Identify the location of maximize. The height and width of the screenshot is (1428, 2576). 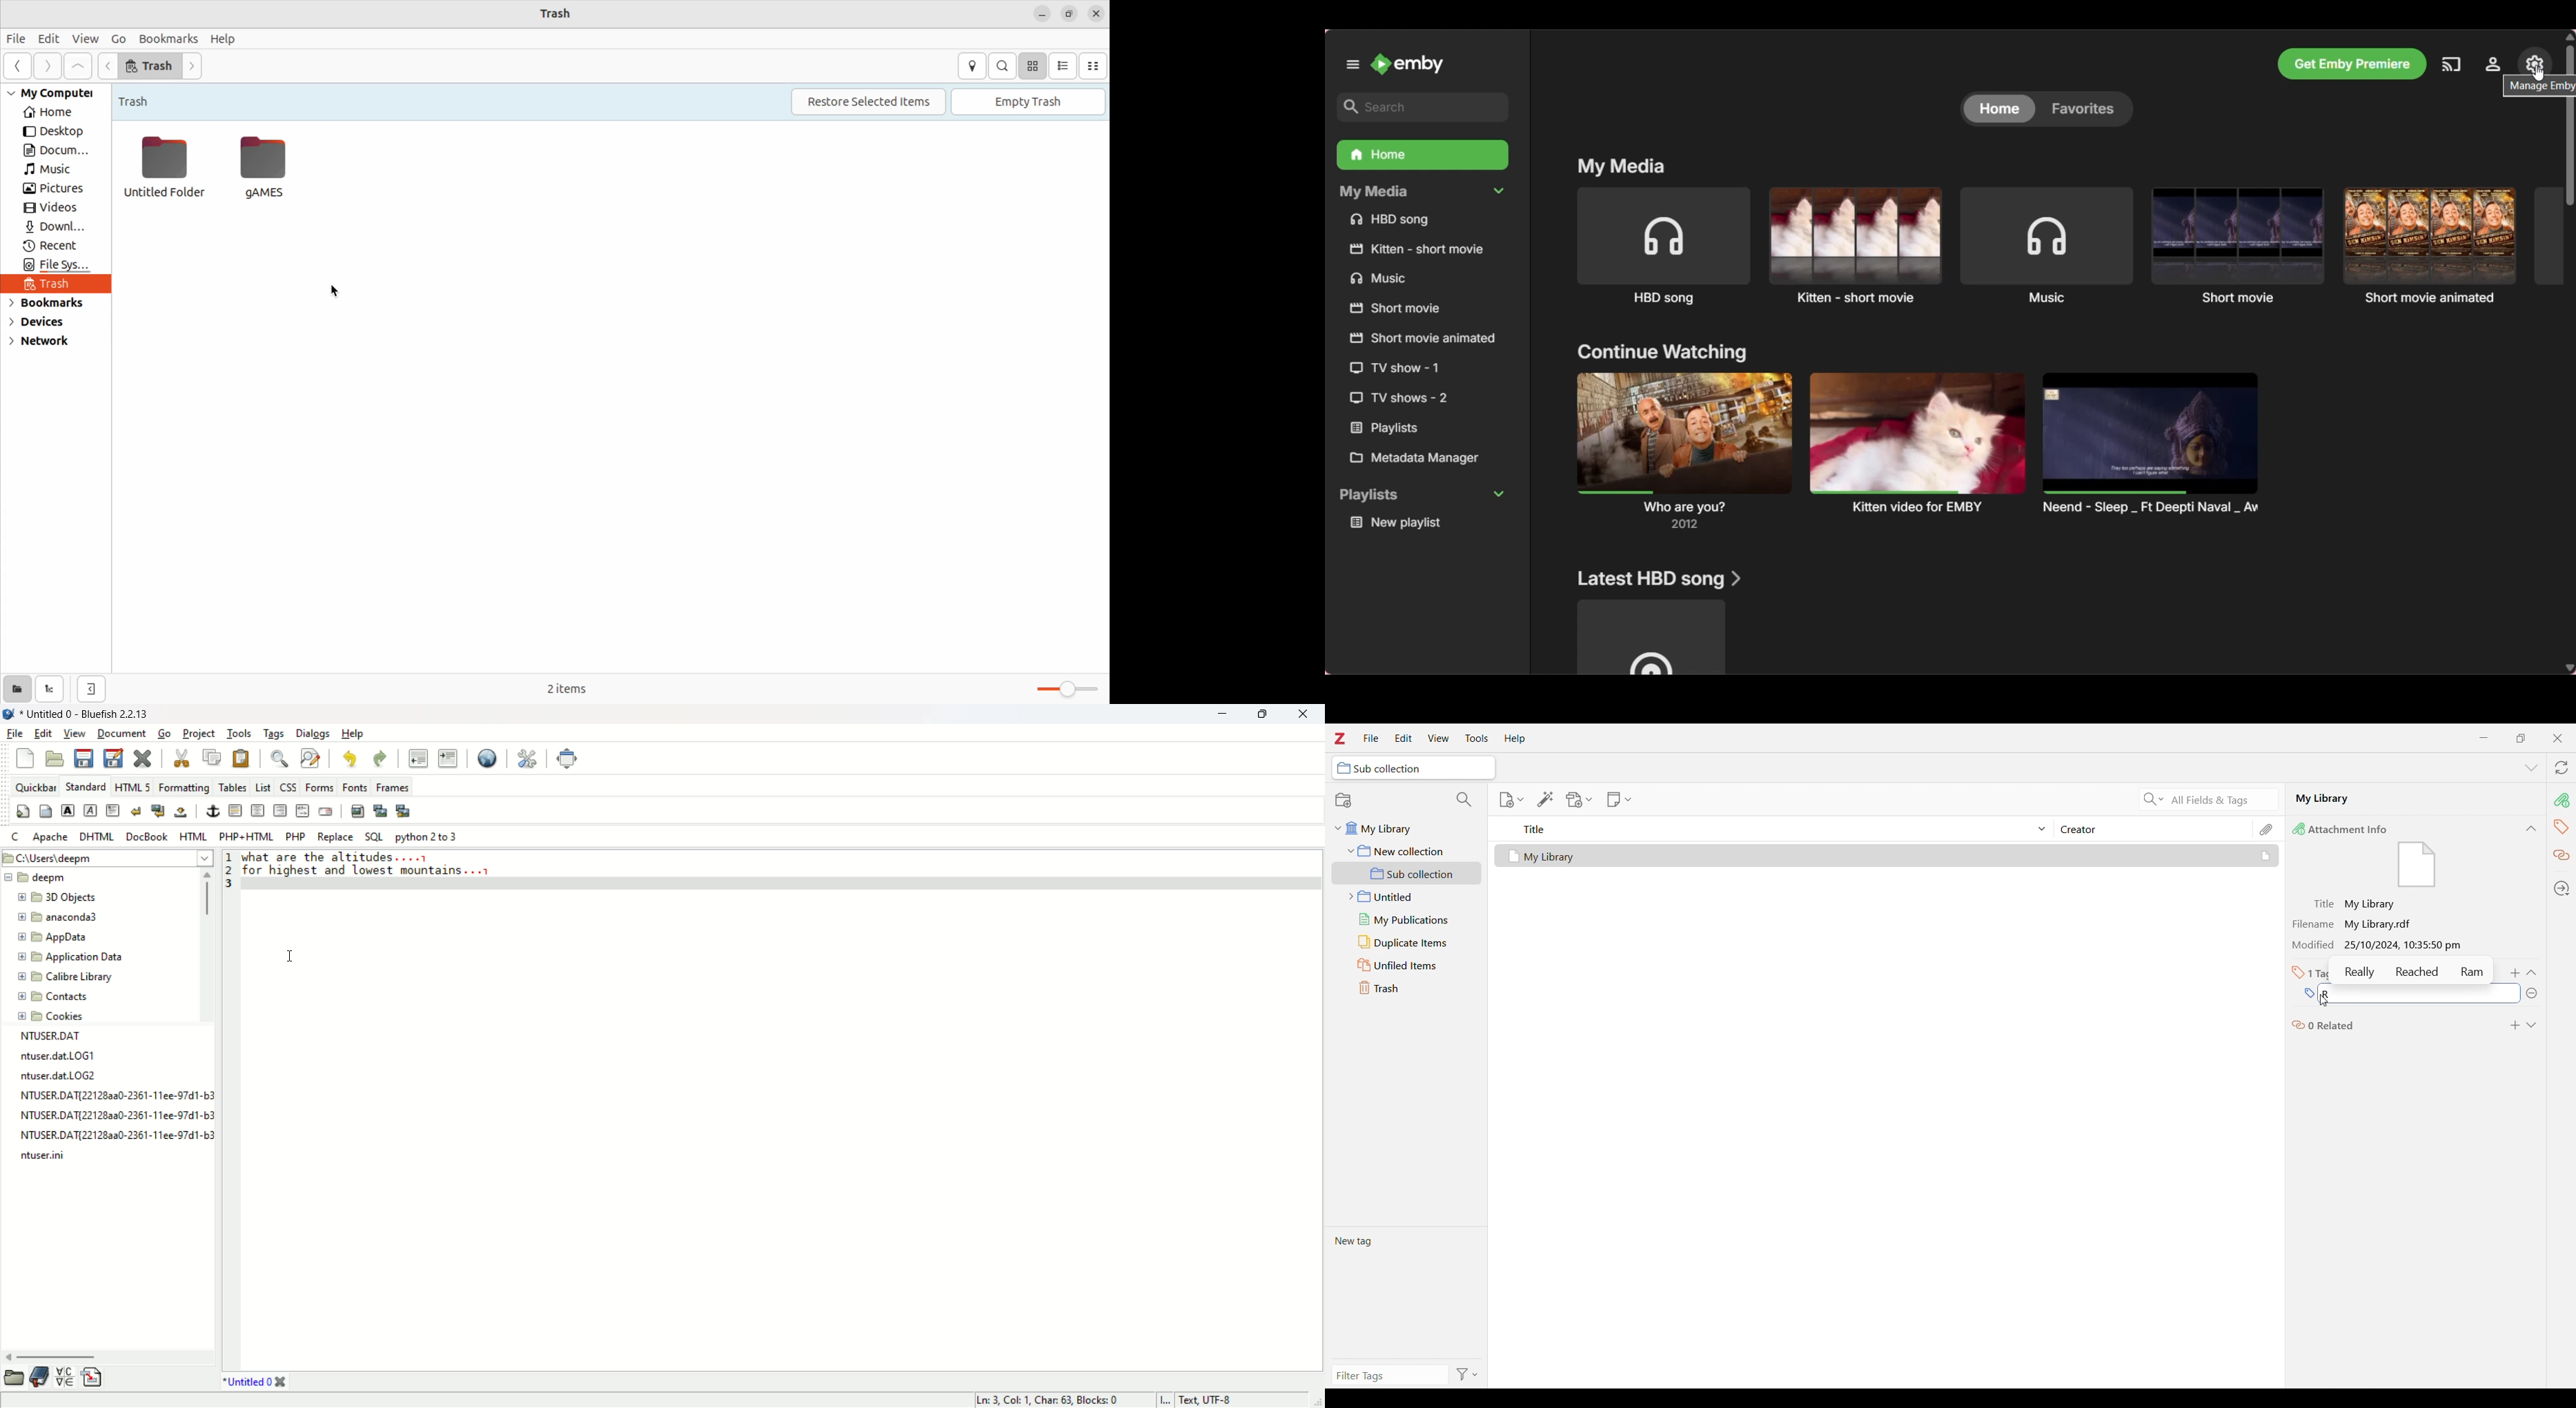
(1260, 714).